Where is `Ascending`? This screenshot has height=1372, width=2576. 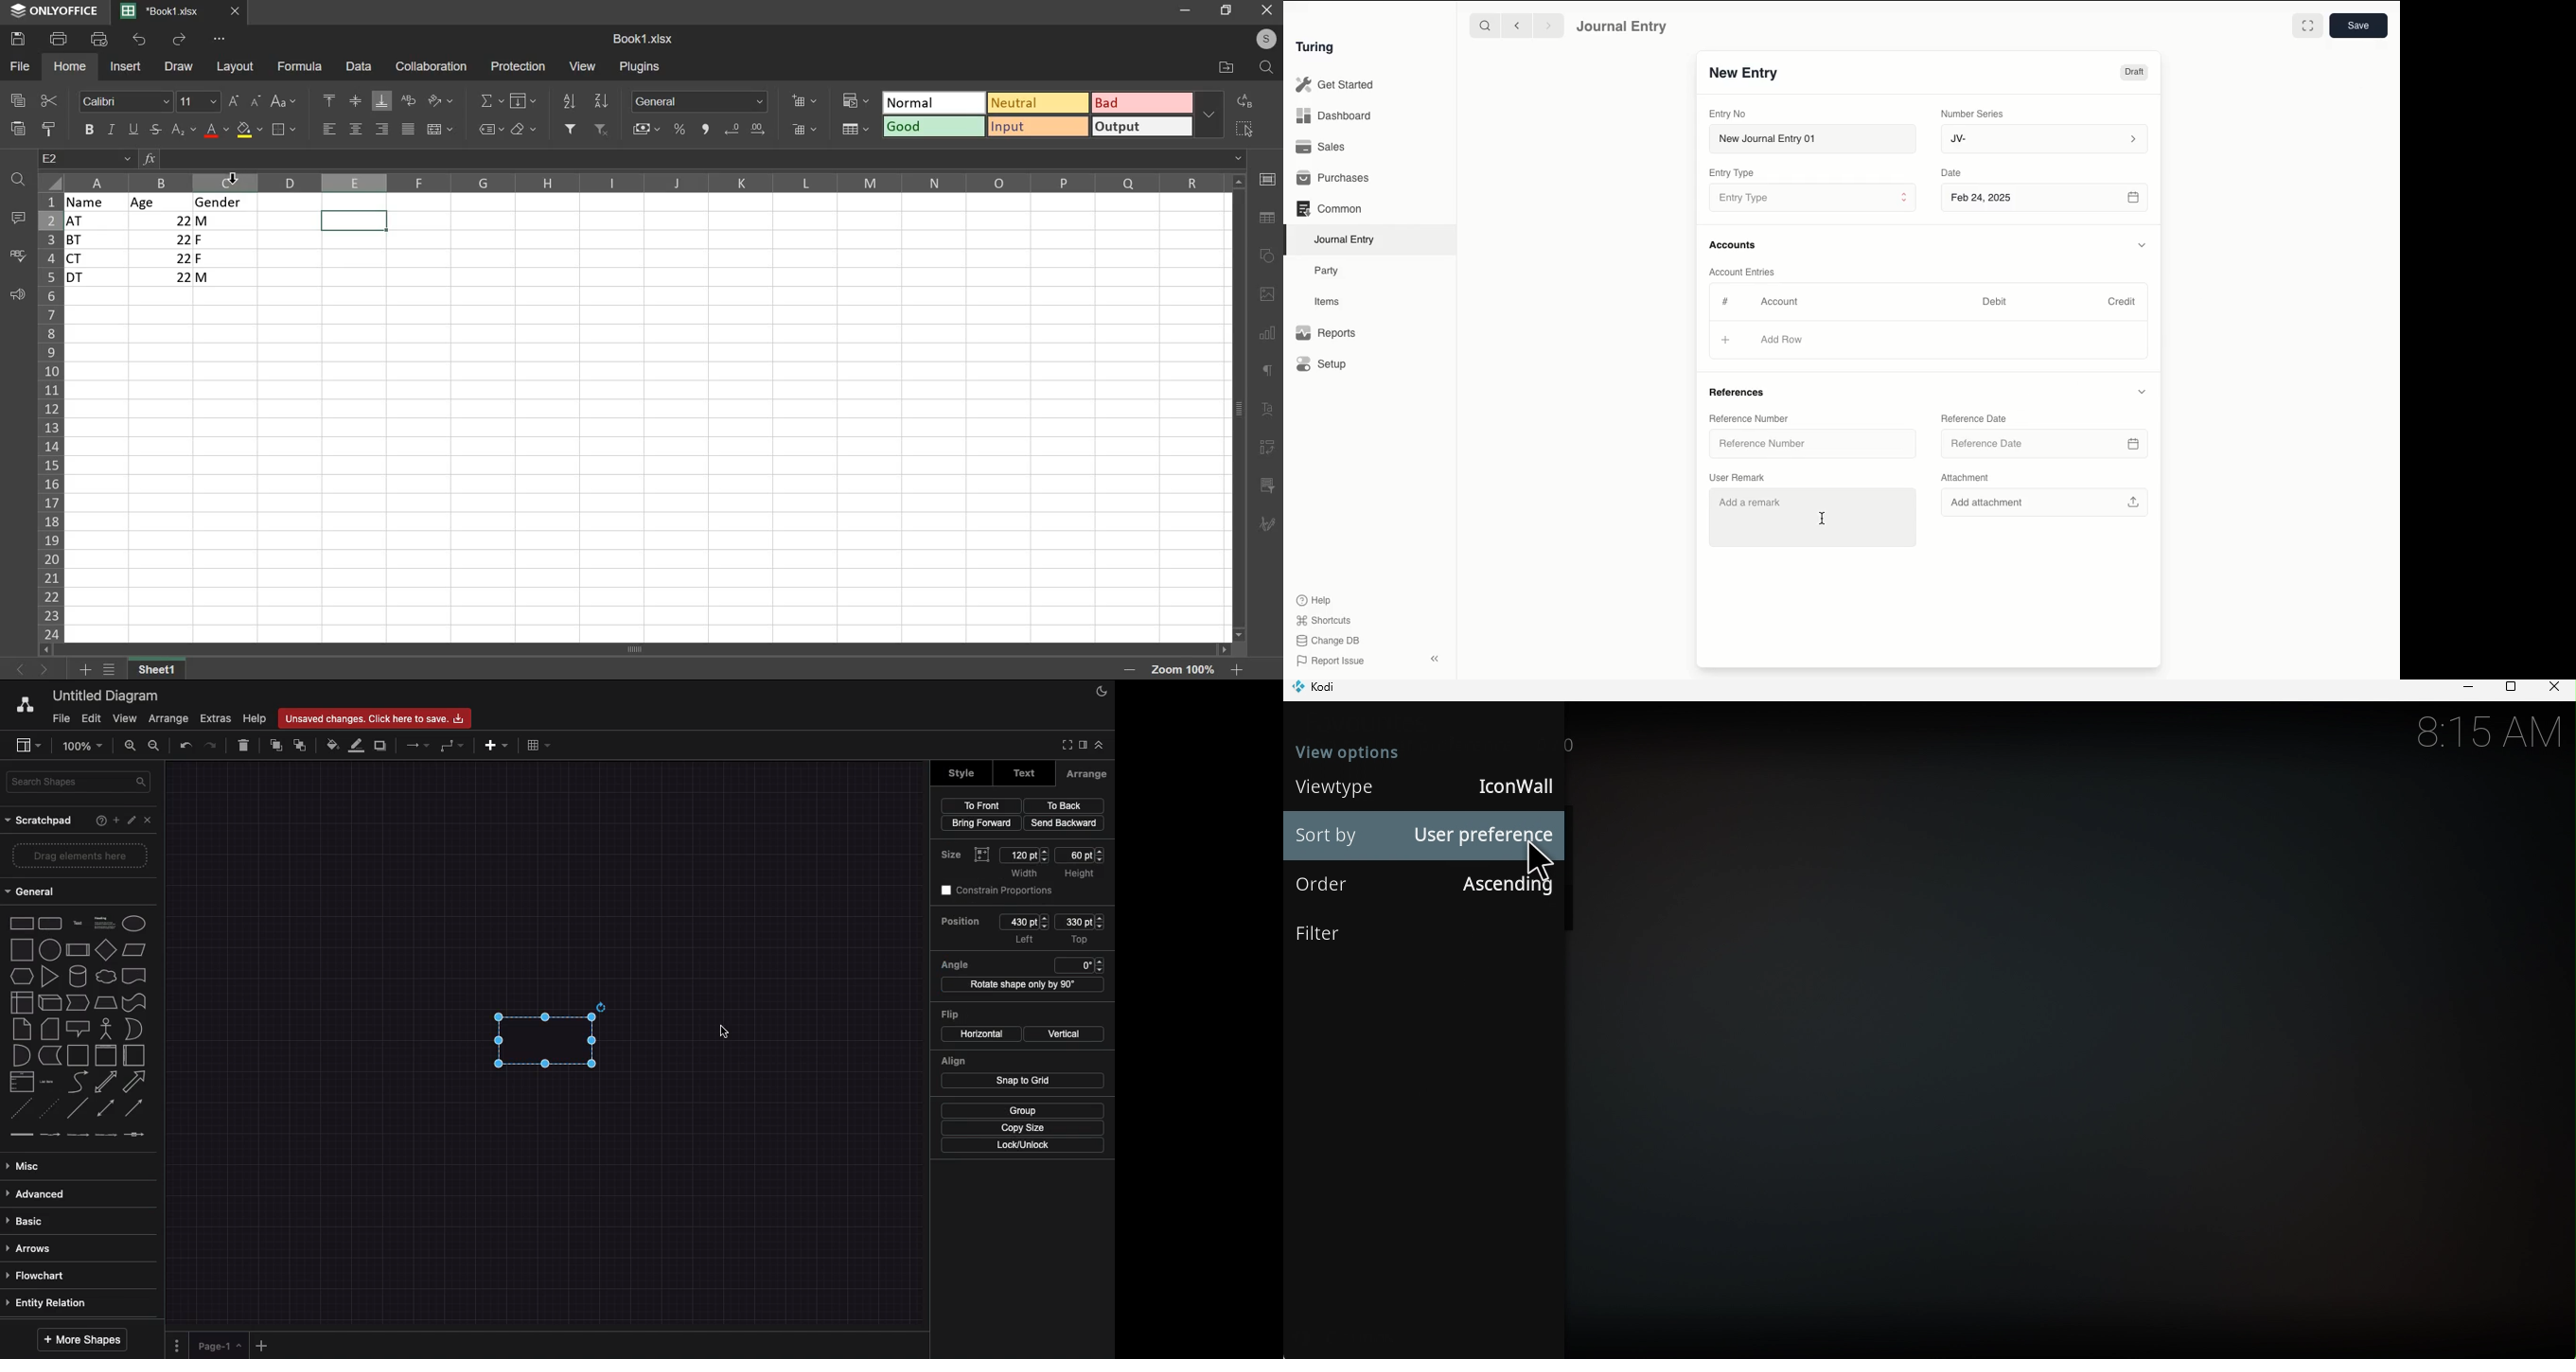 Ascending is located at coordinates (1507, 887).